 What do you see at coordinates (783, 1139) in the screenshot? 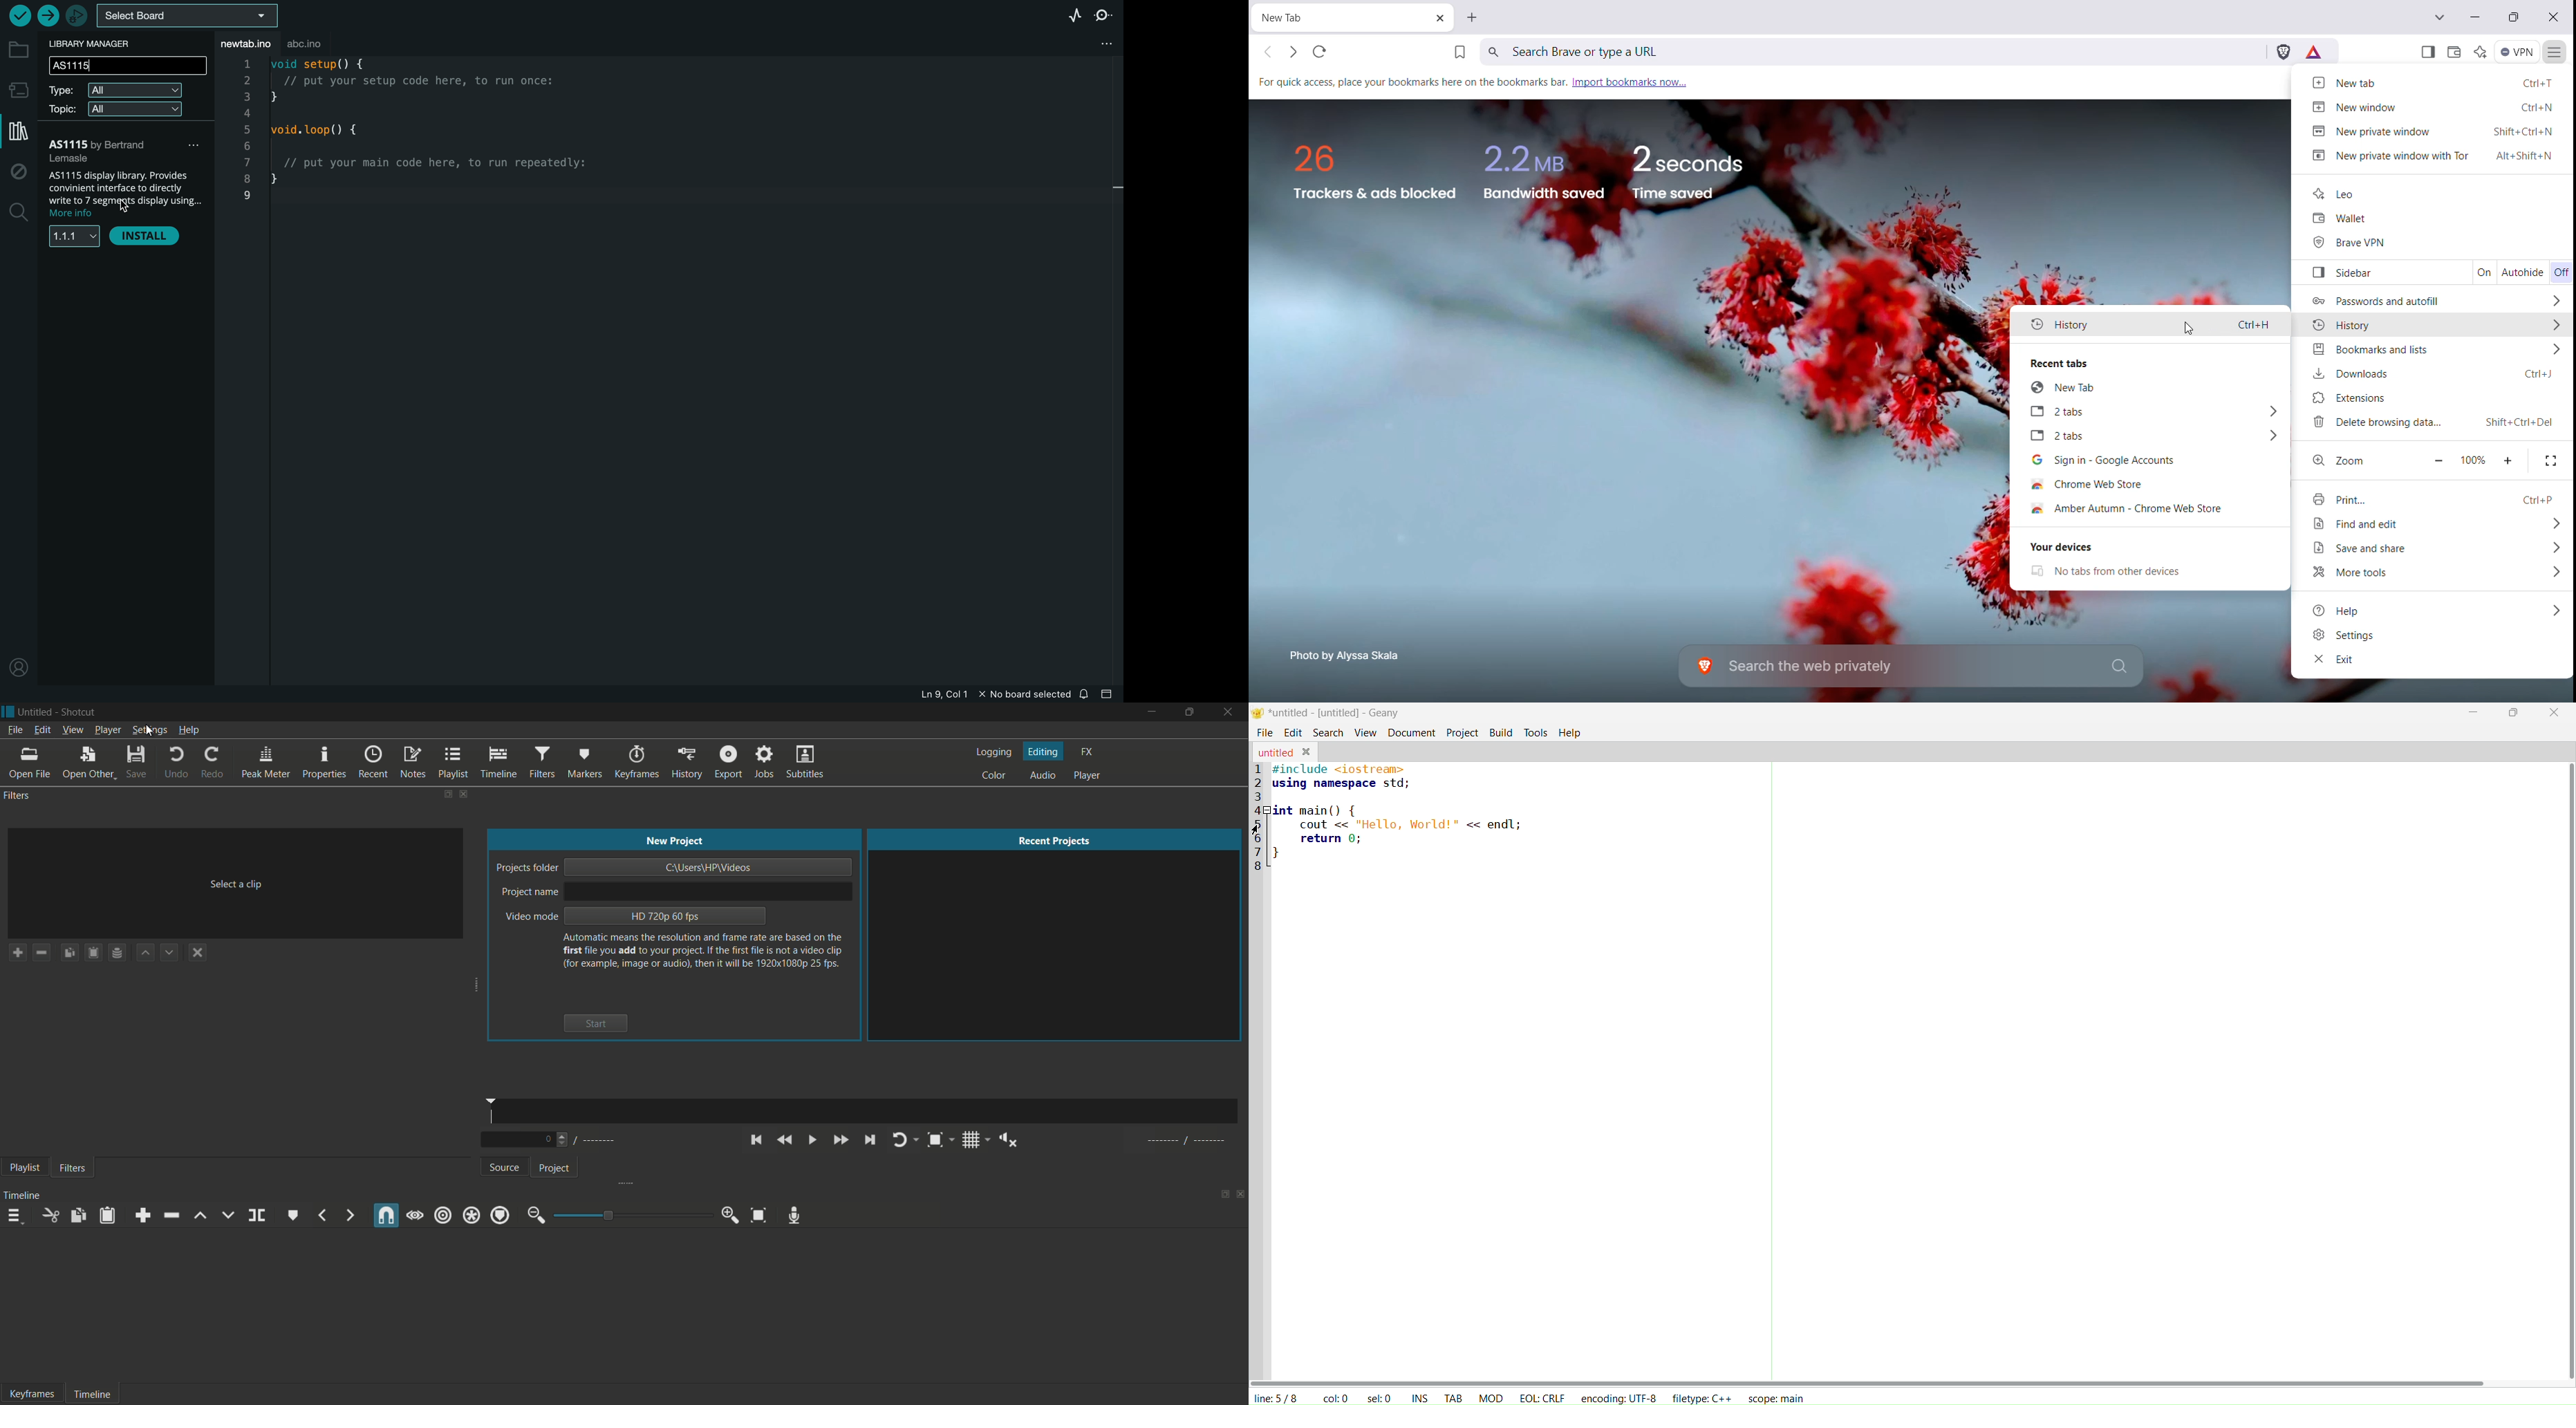
I see `quickly play backward` at bounding box center [783, 1139].